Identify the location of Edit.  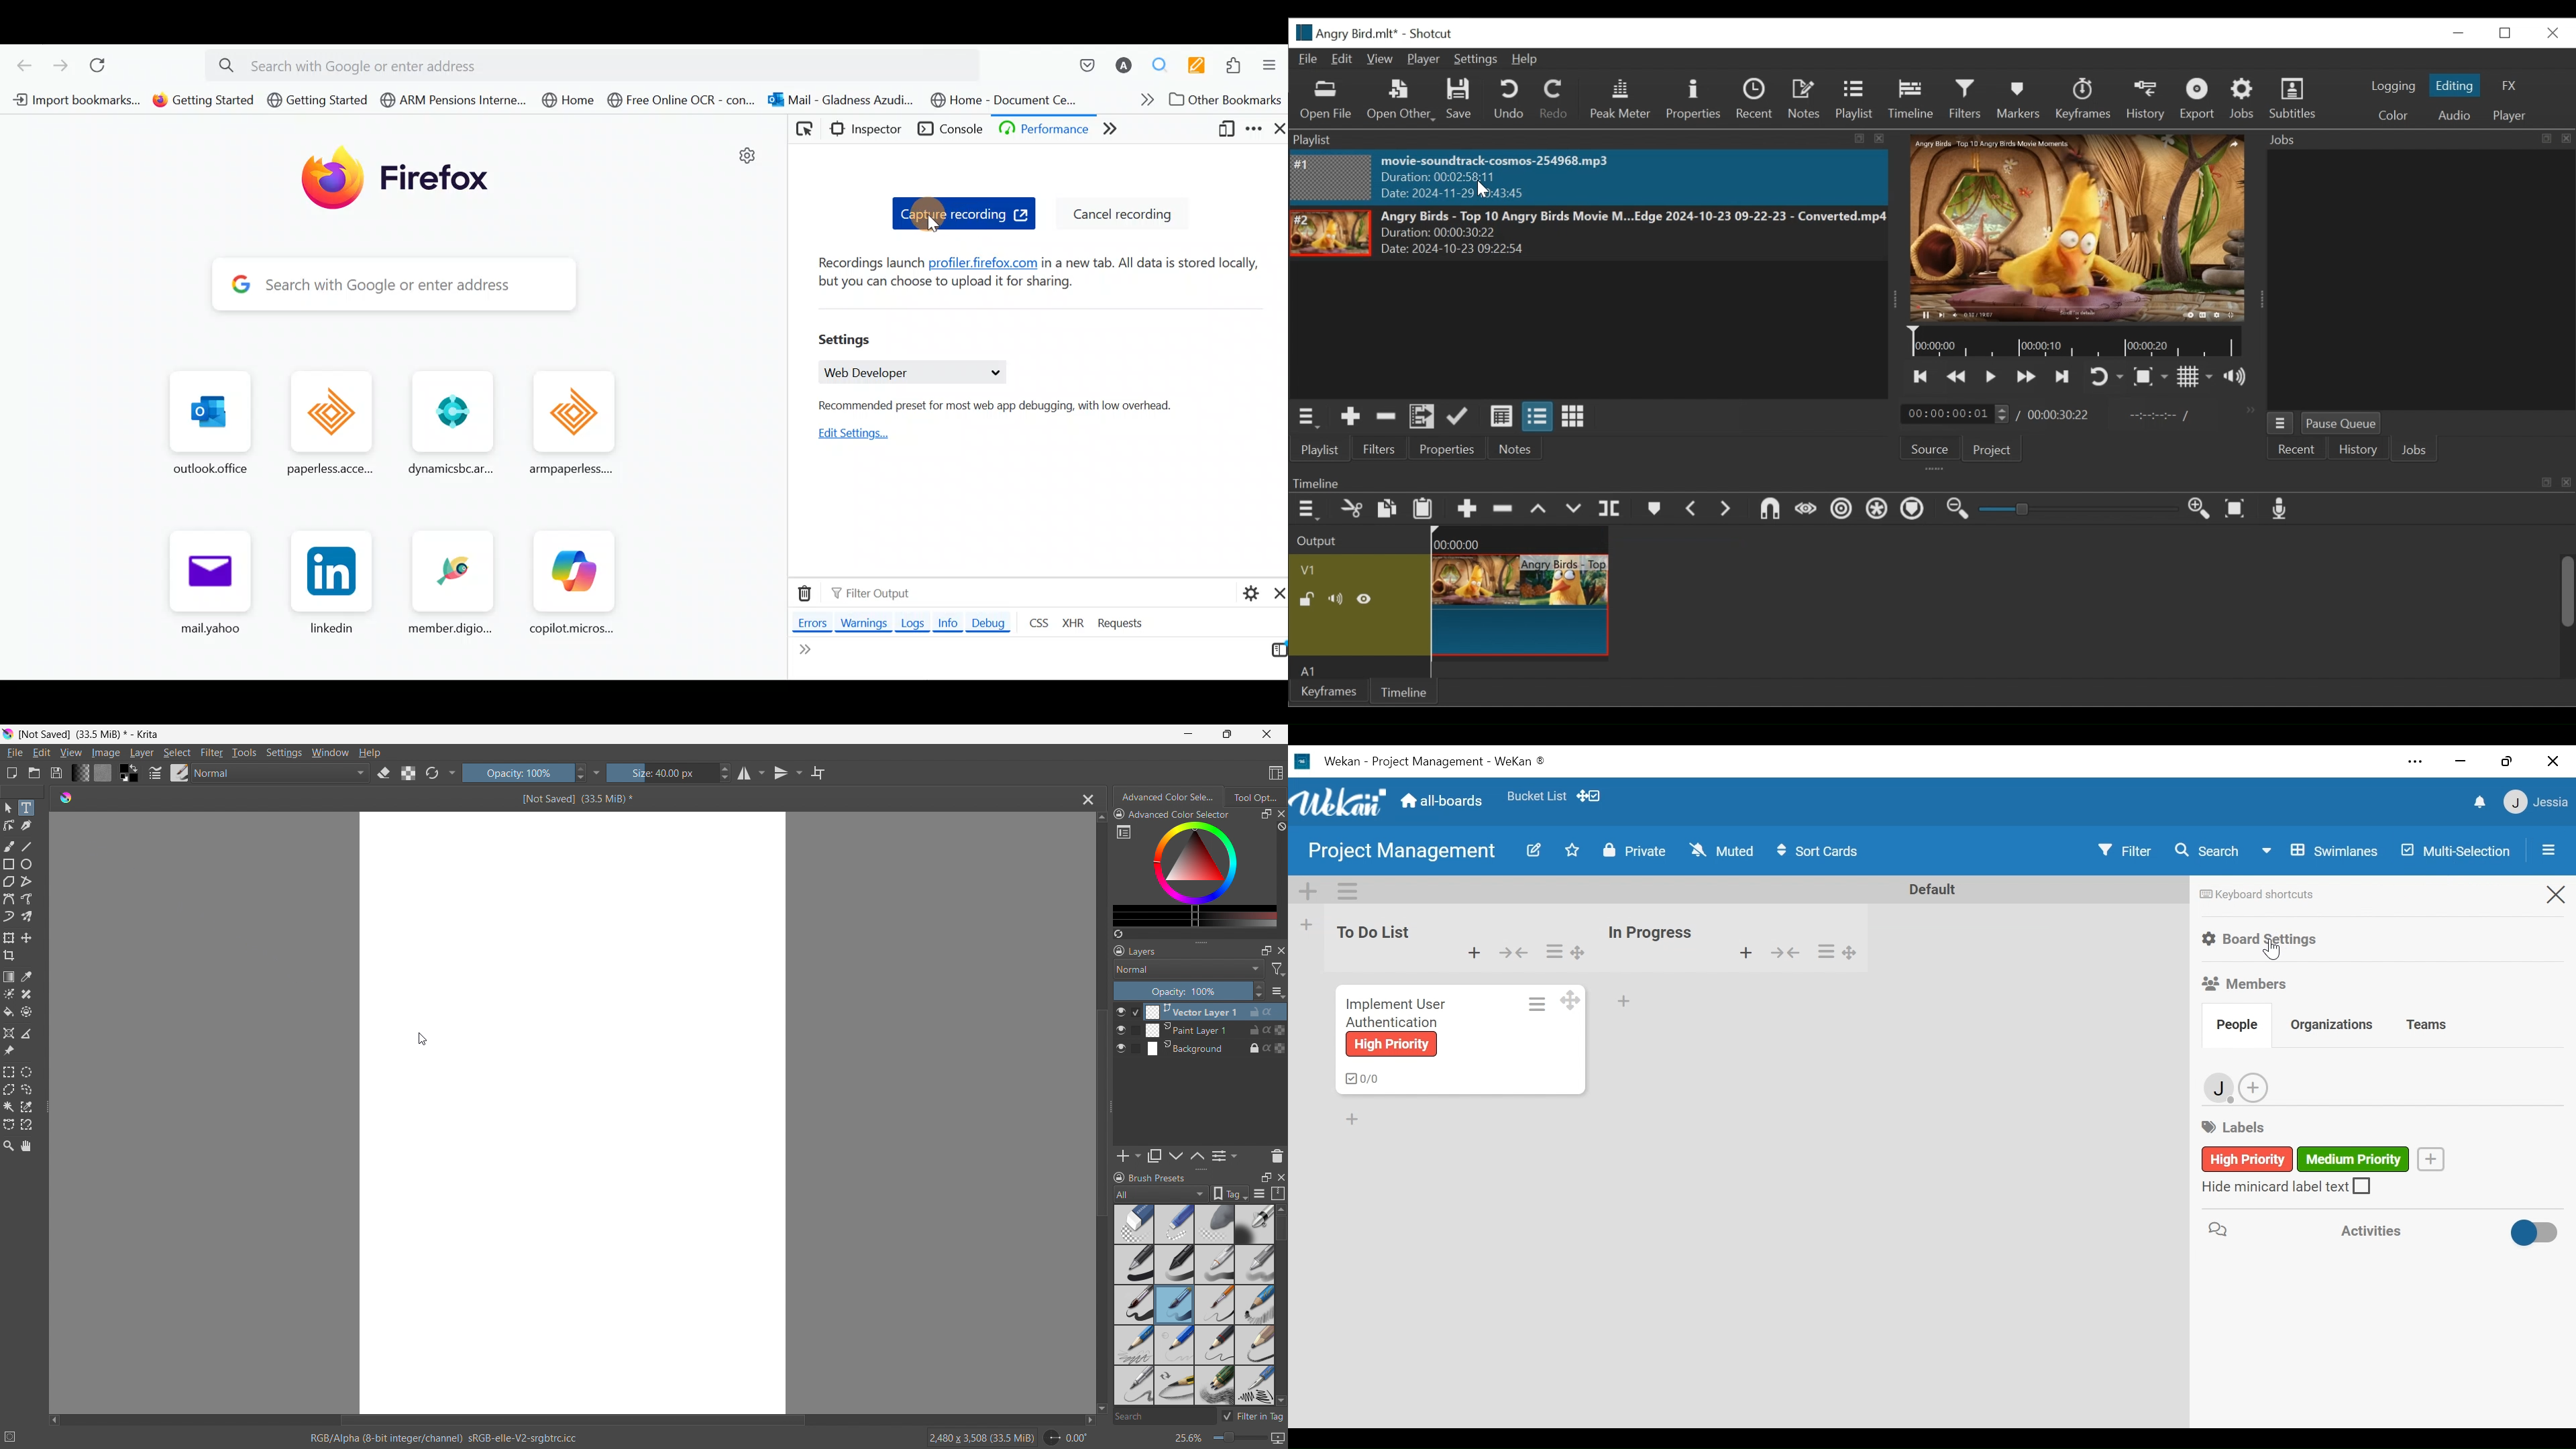
(1342, 58).